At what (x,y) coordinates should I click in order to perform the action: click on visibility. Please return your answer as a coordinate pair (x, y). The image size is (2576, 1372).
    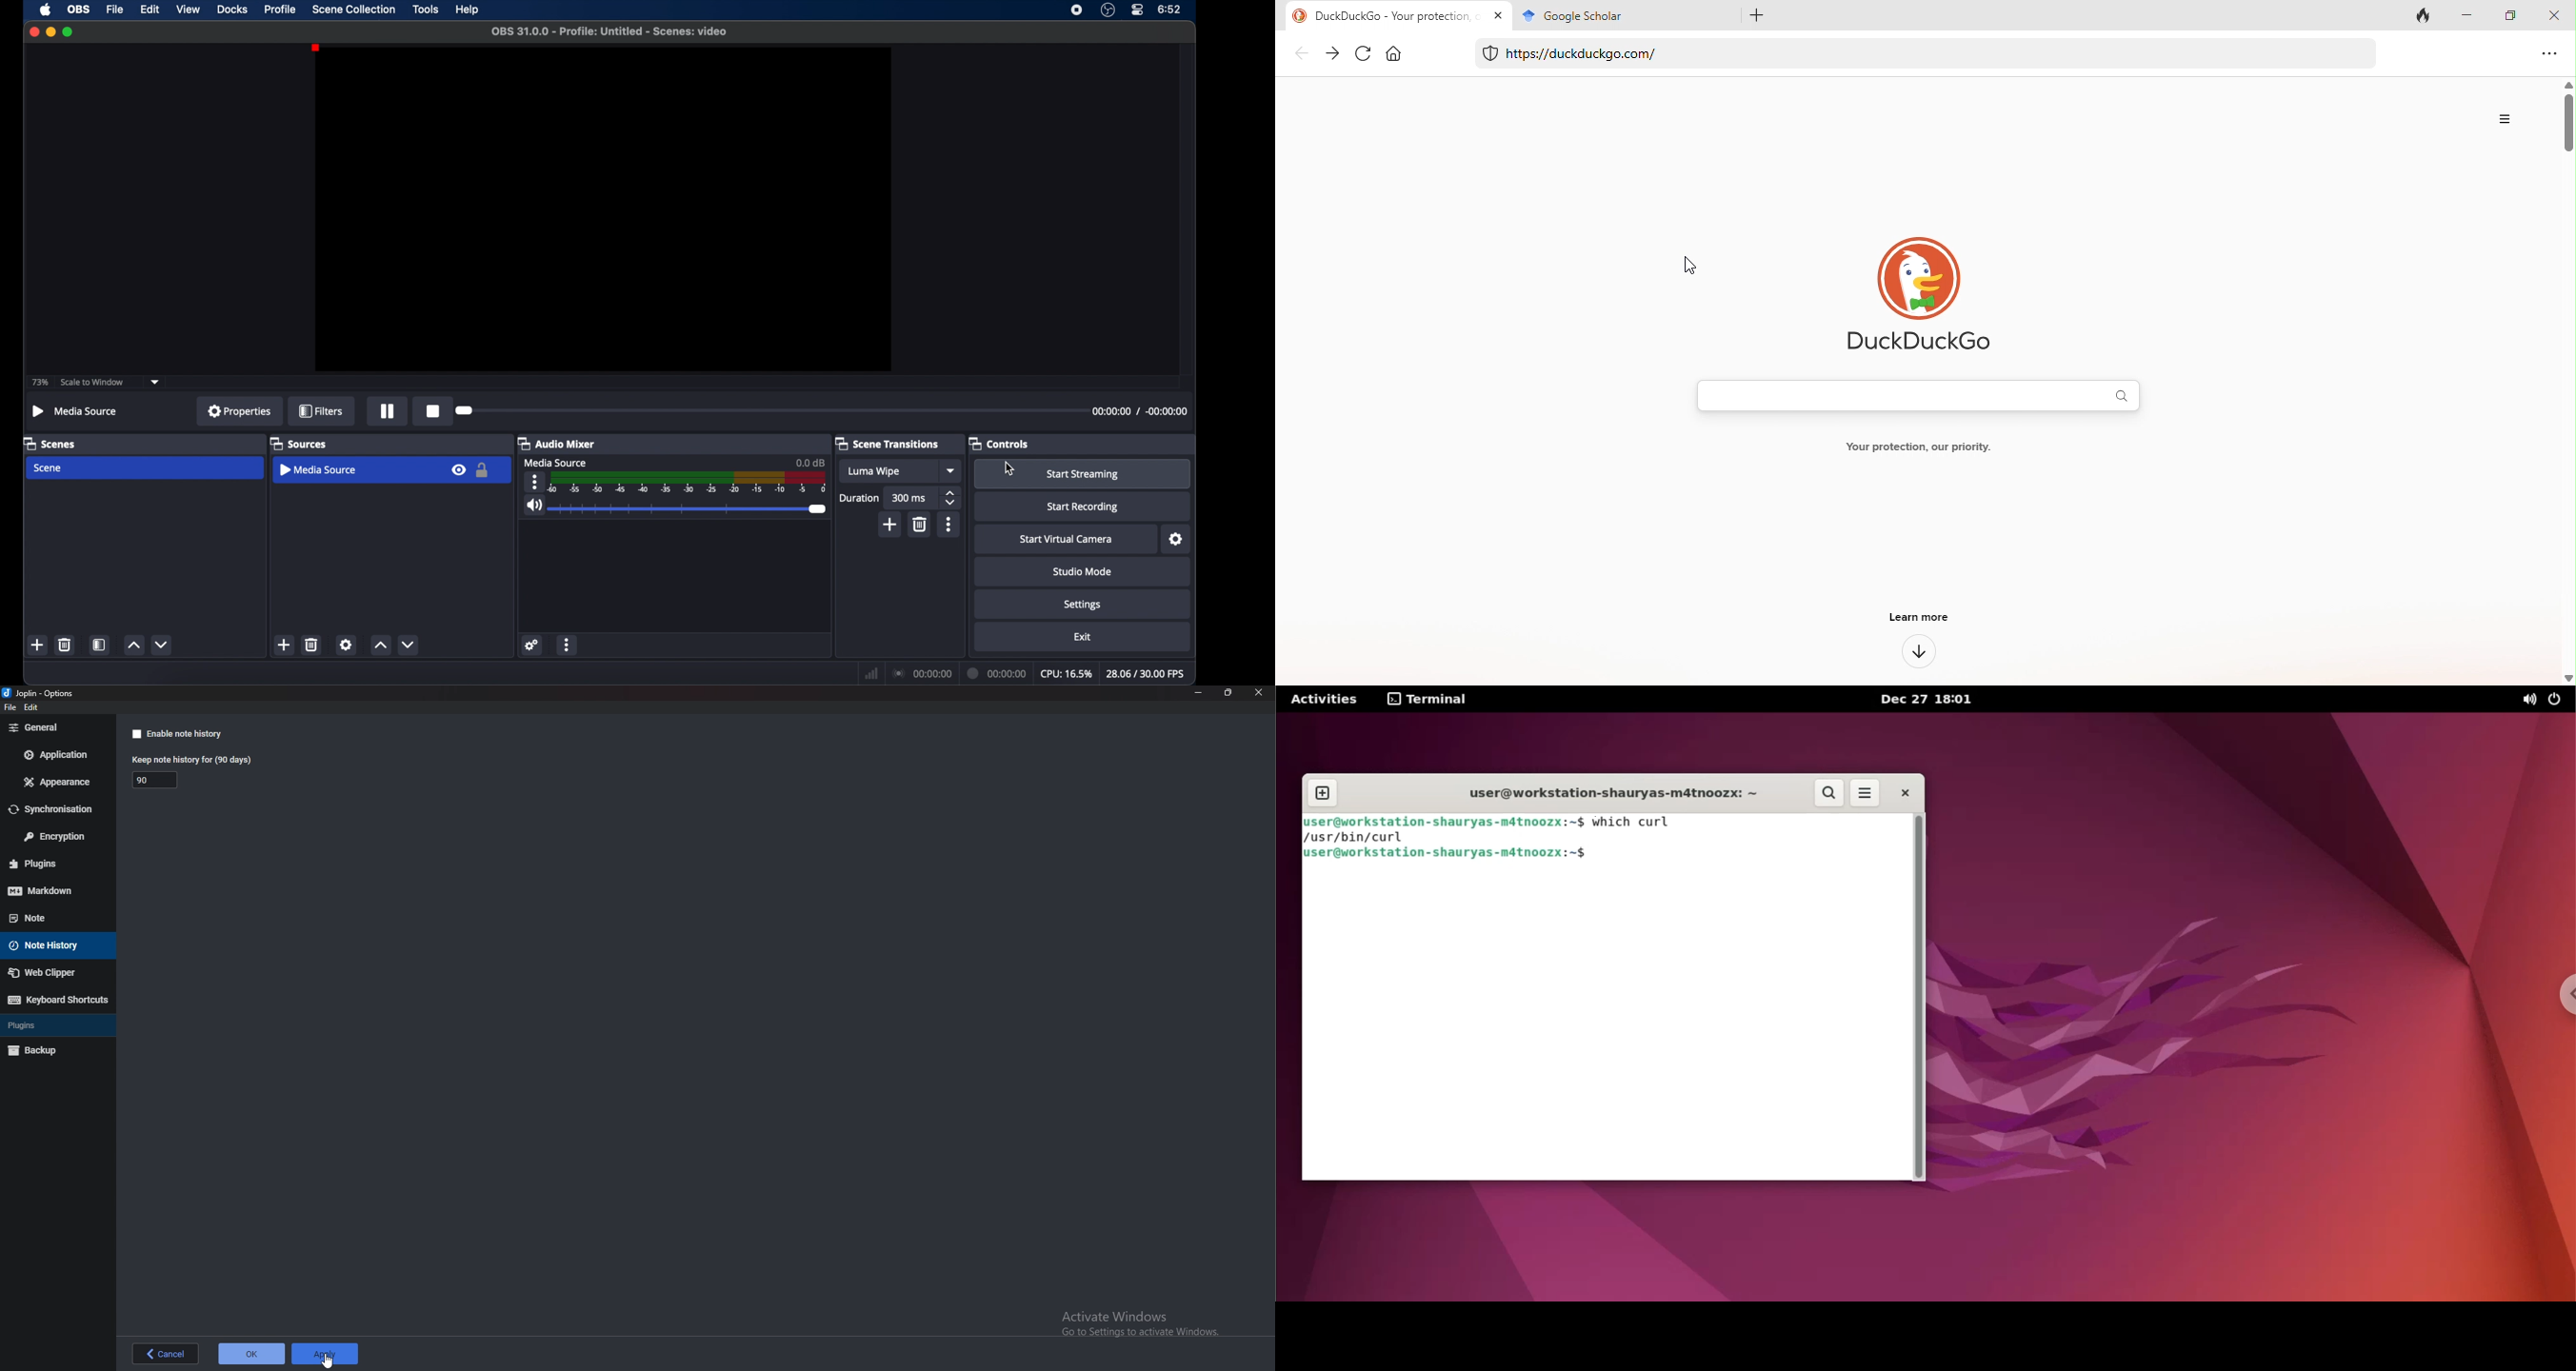
    Looking at the image, I should click on (458, 470).